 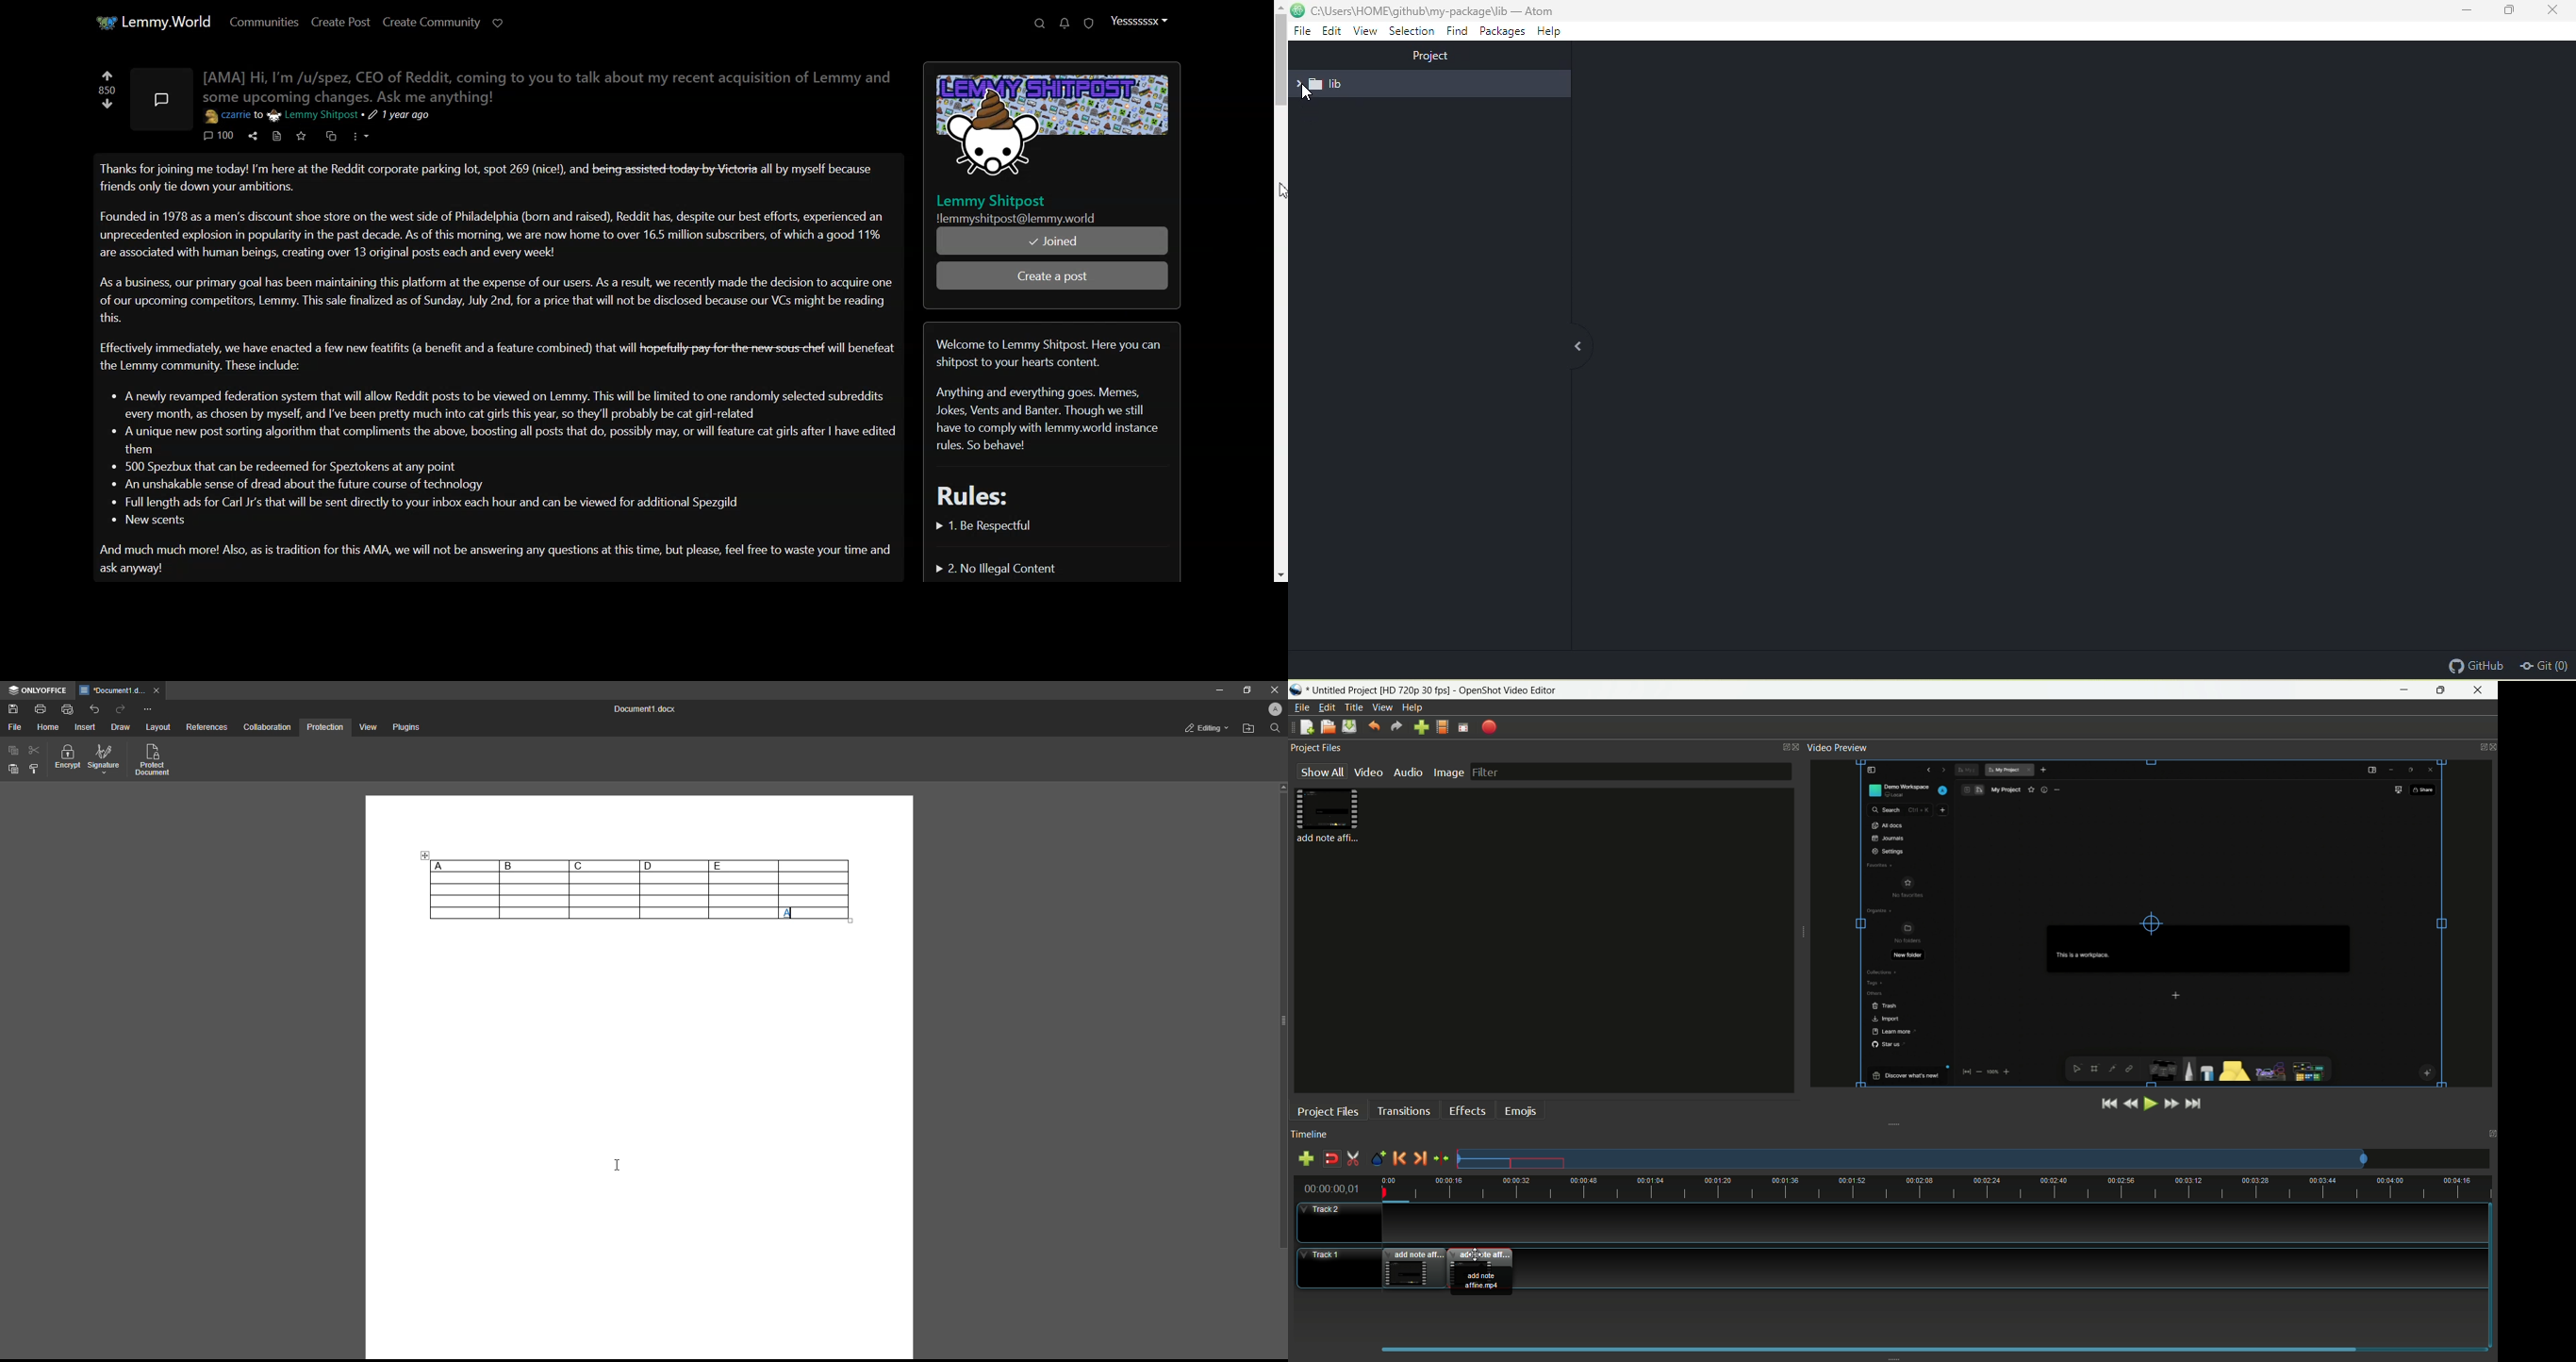 I want to click on audio, so click(x=1407, y=772).